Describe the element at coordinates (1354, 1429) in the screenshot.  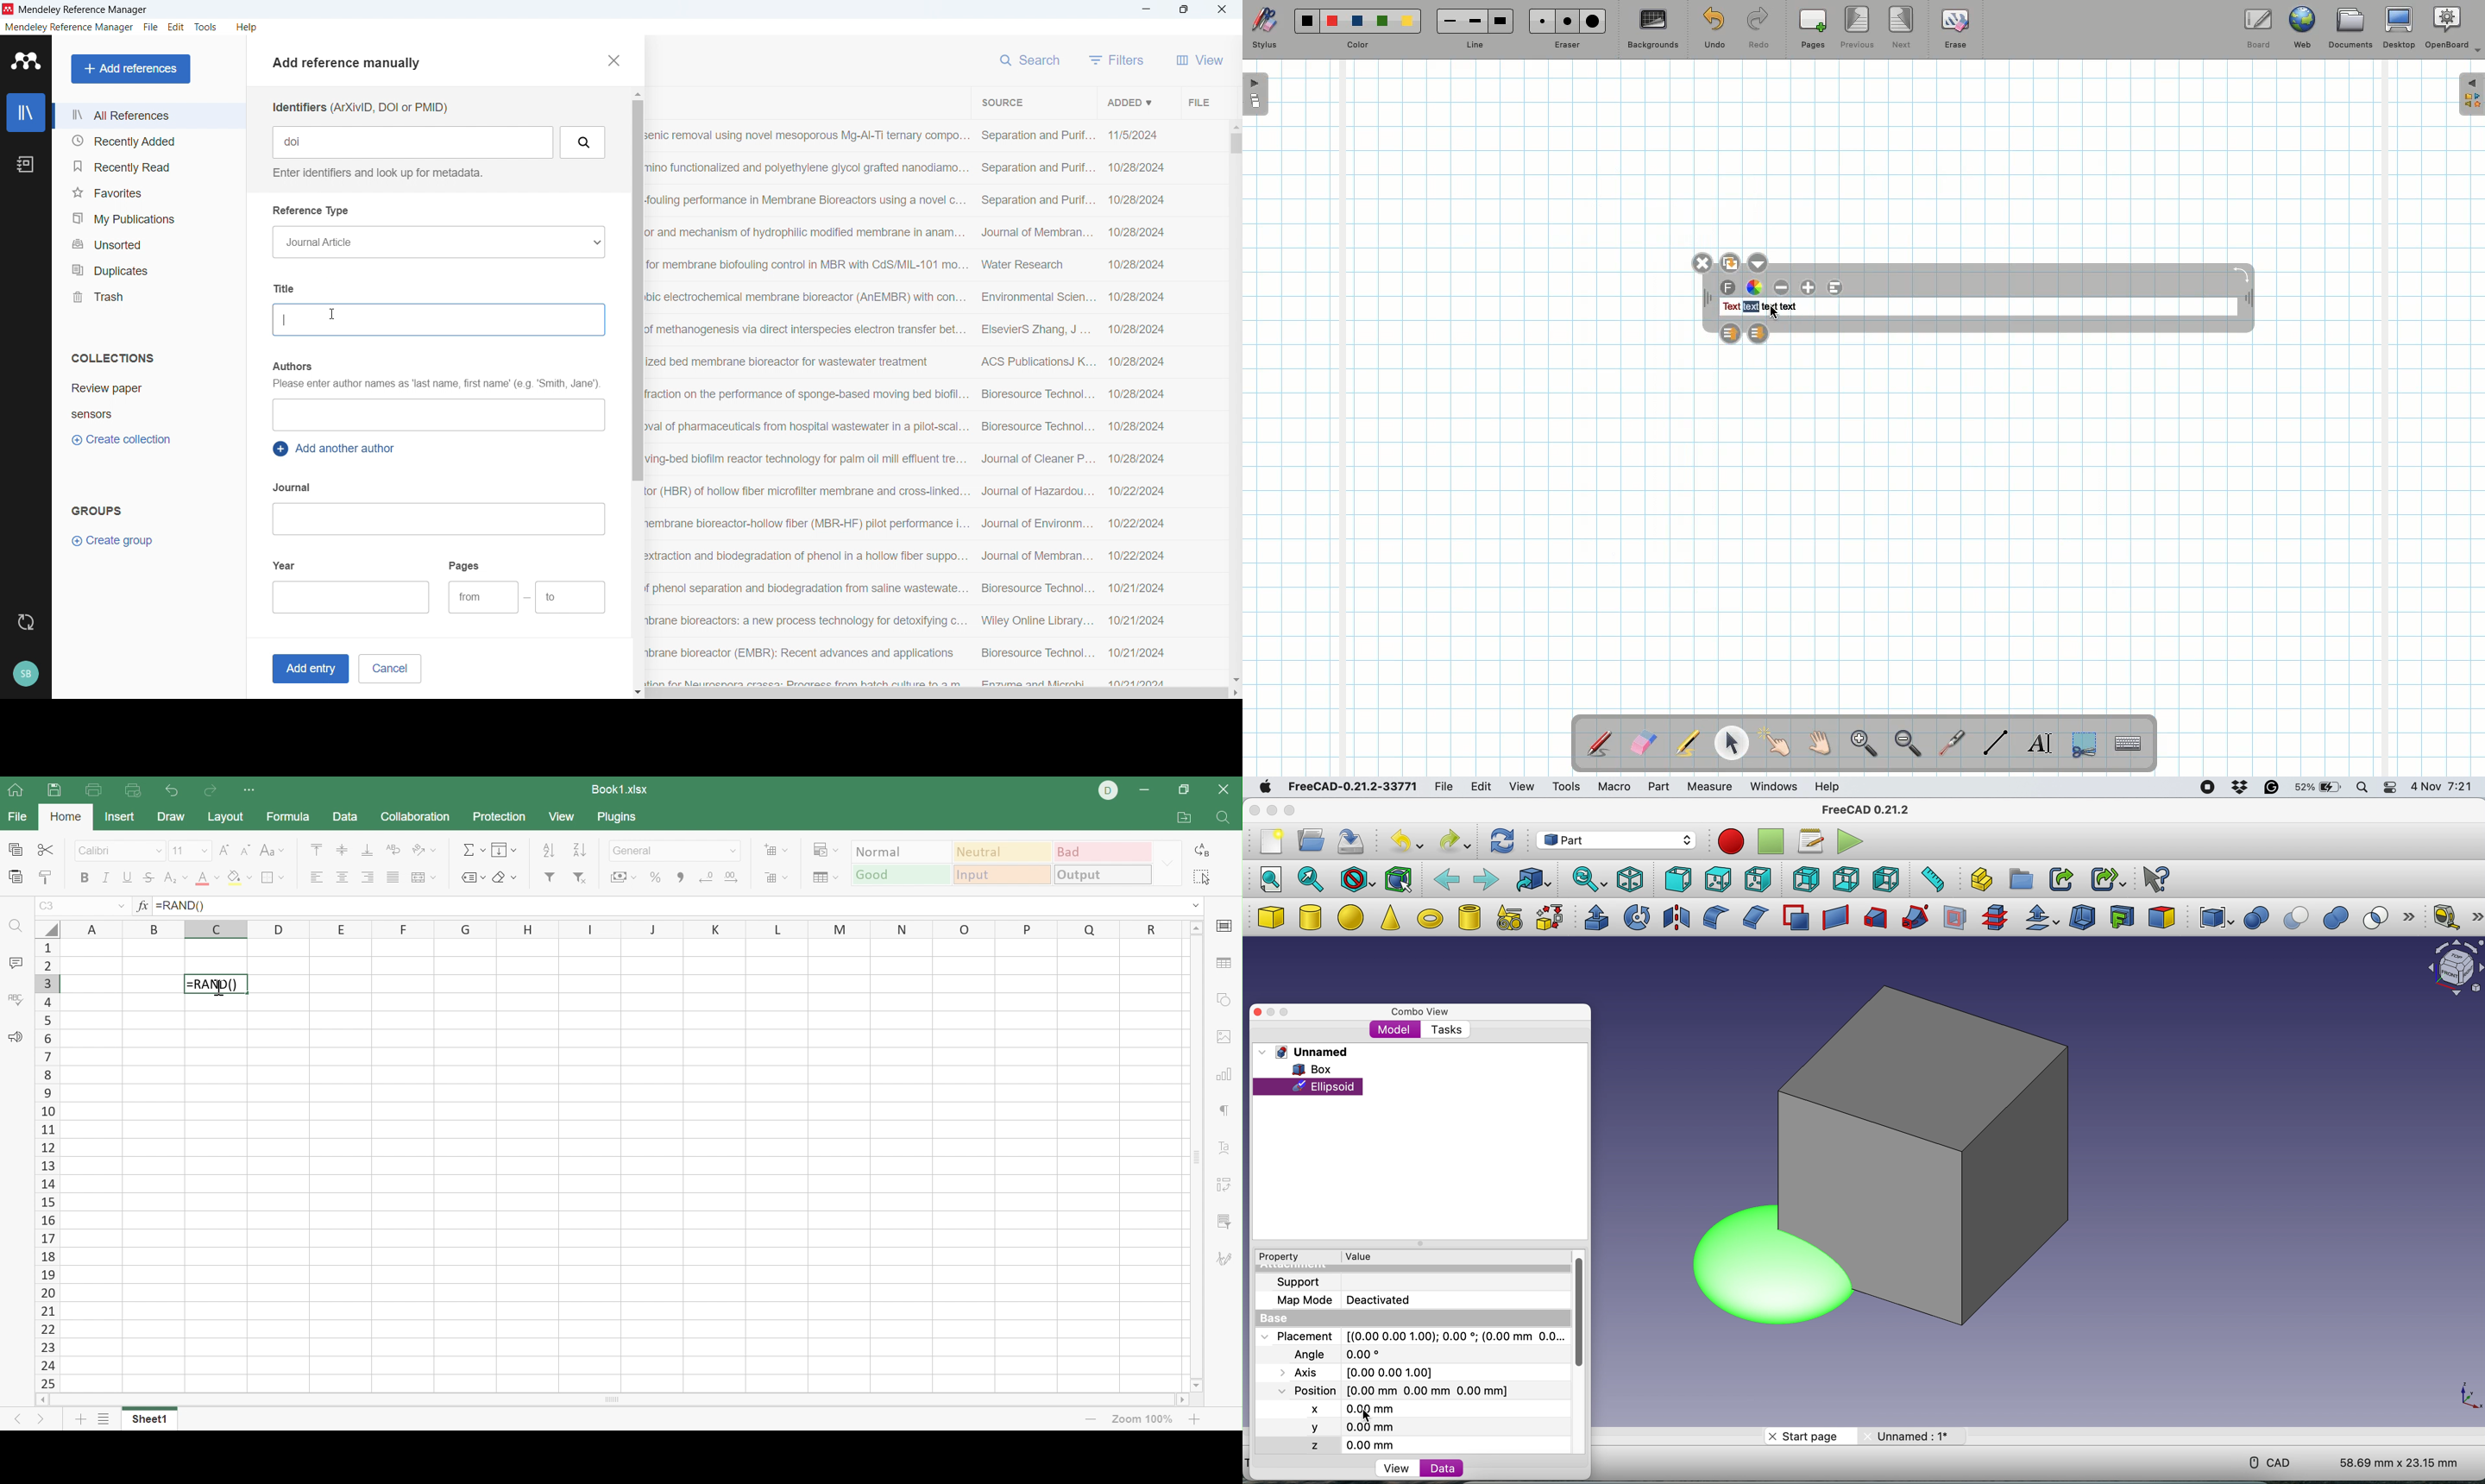
I see `y 0.00 mm` at that location.